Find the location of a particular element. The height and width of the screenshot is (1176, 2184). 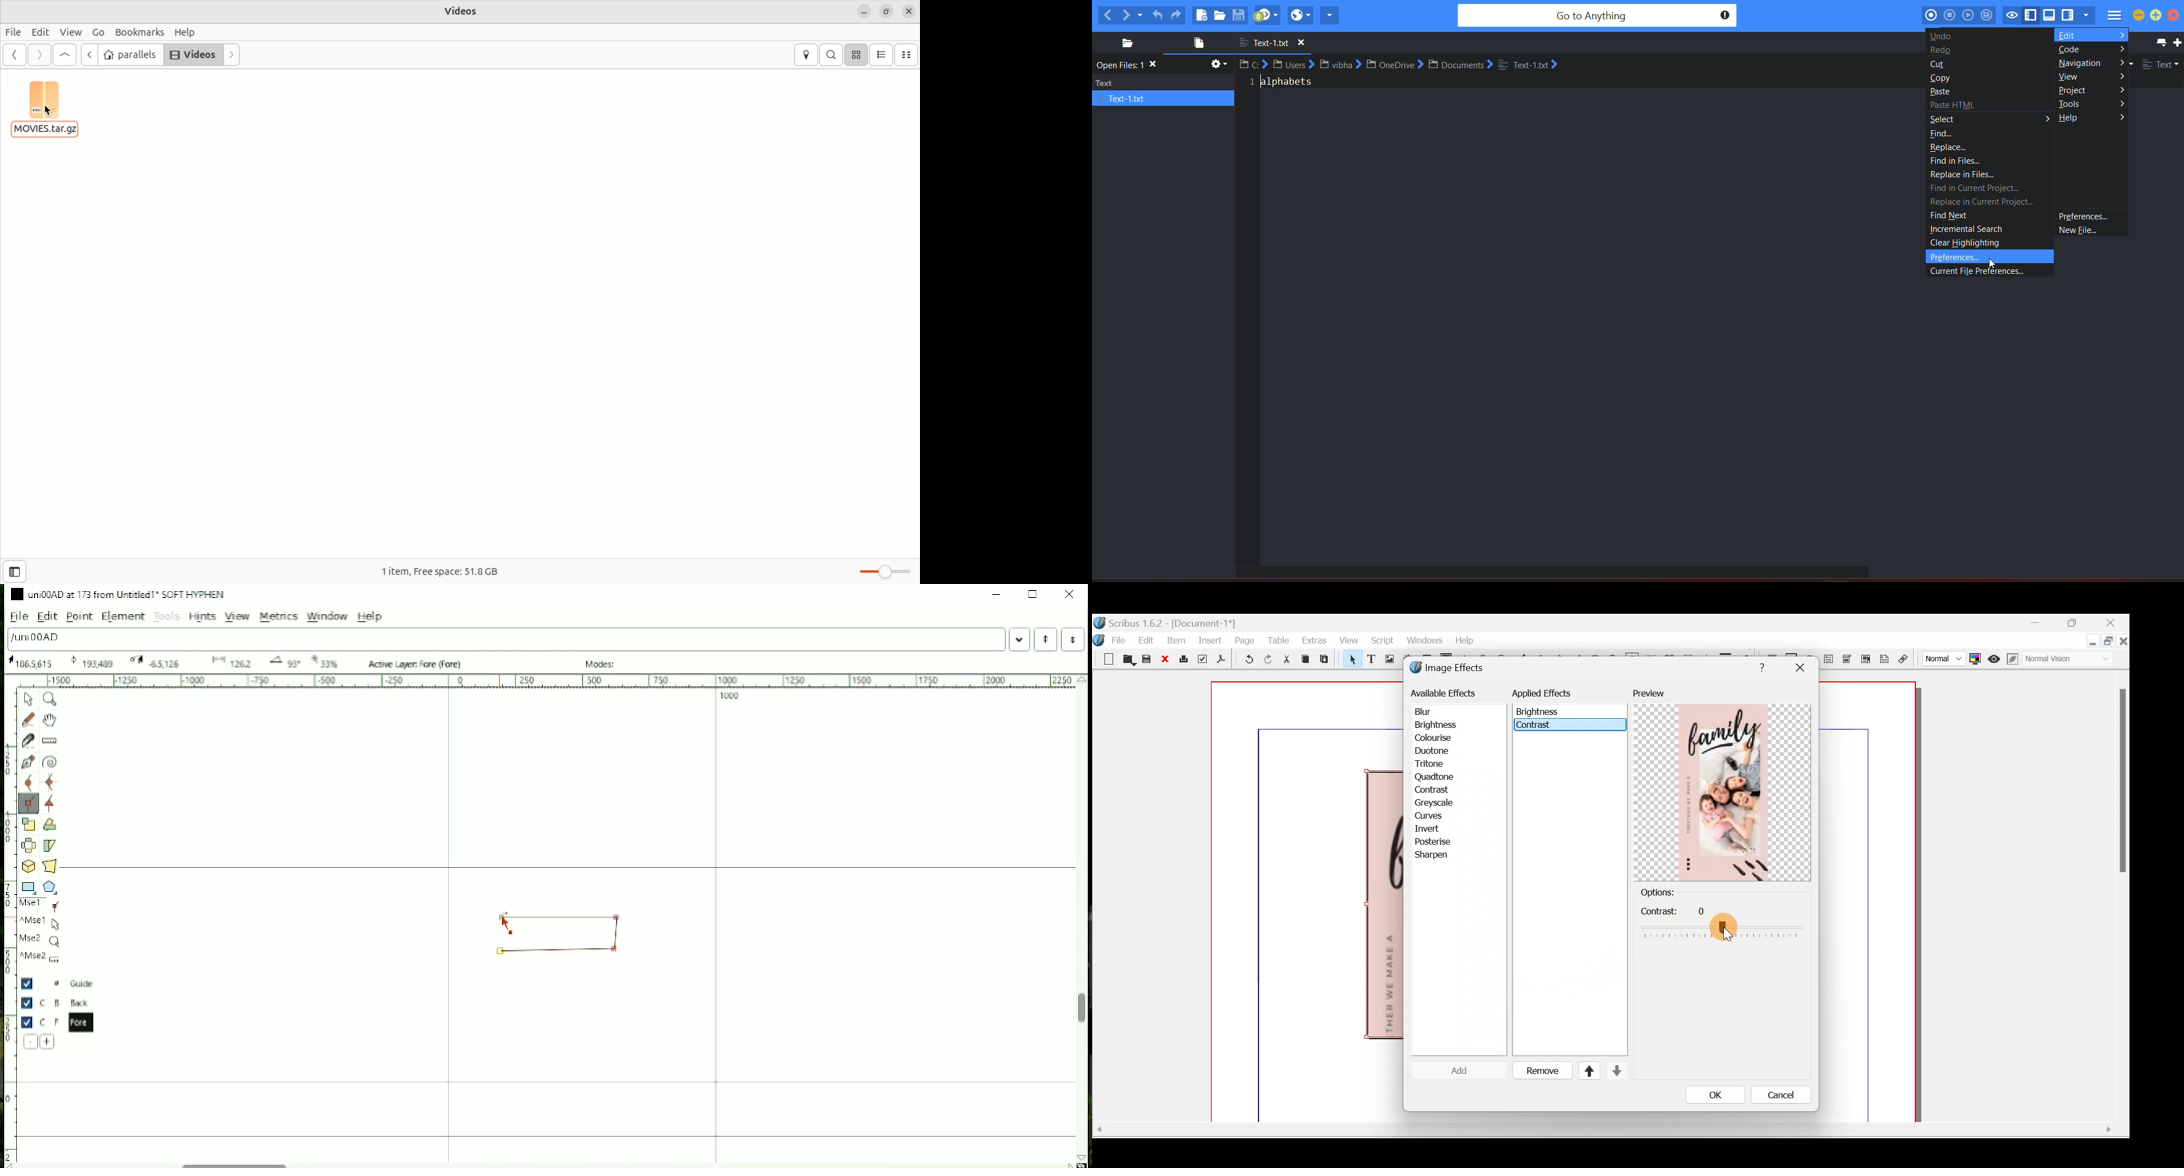

Measure distance, angle between points is located at coordinates (51, 741).